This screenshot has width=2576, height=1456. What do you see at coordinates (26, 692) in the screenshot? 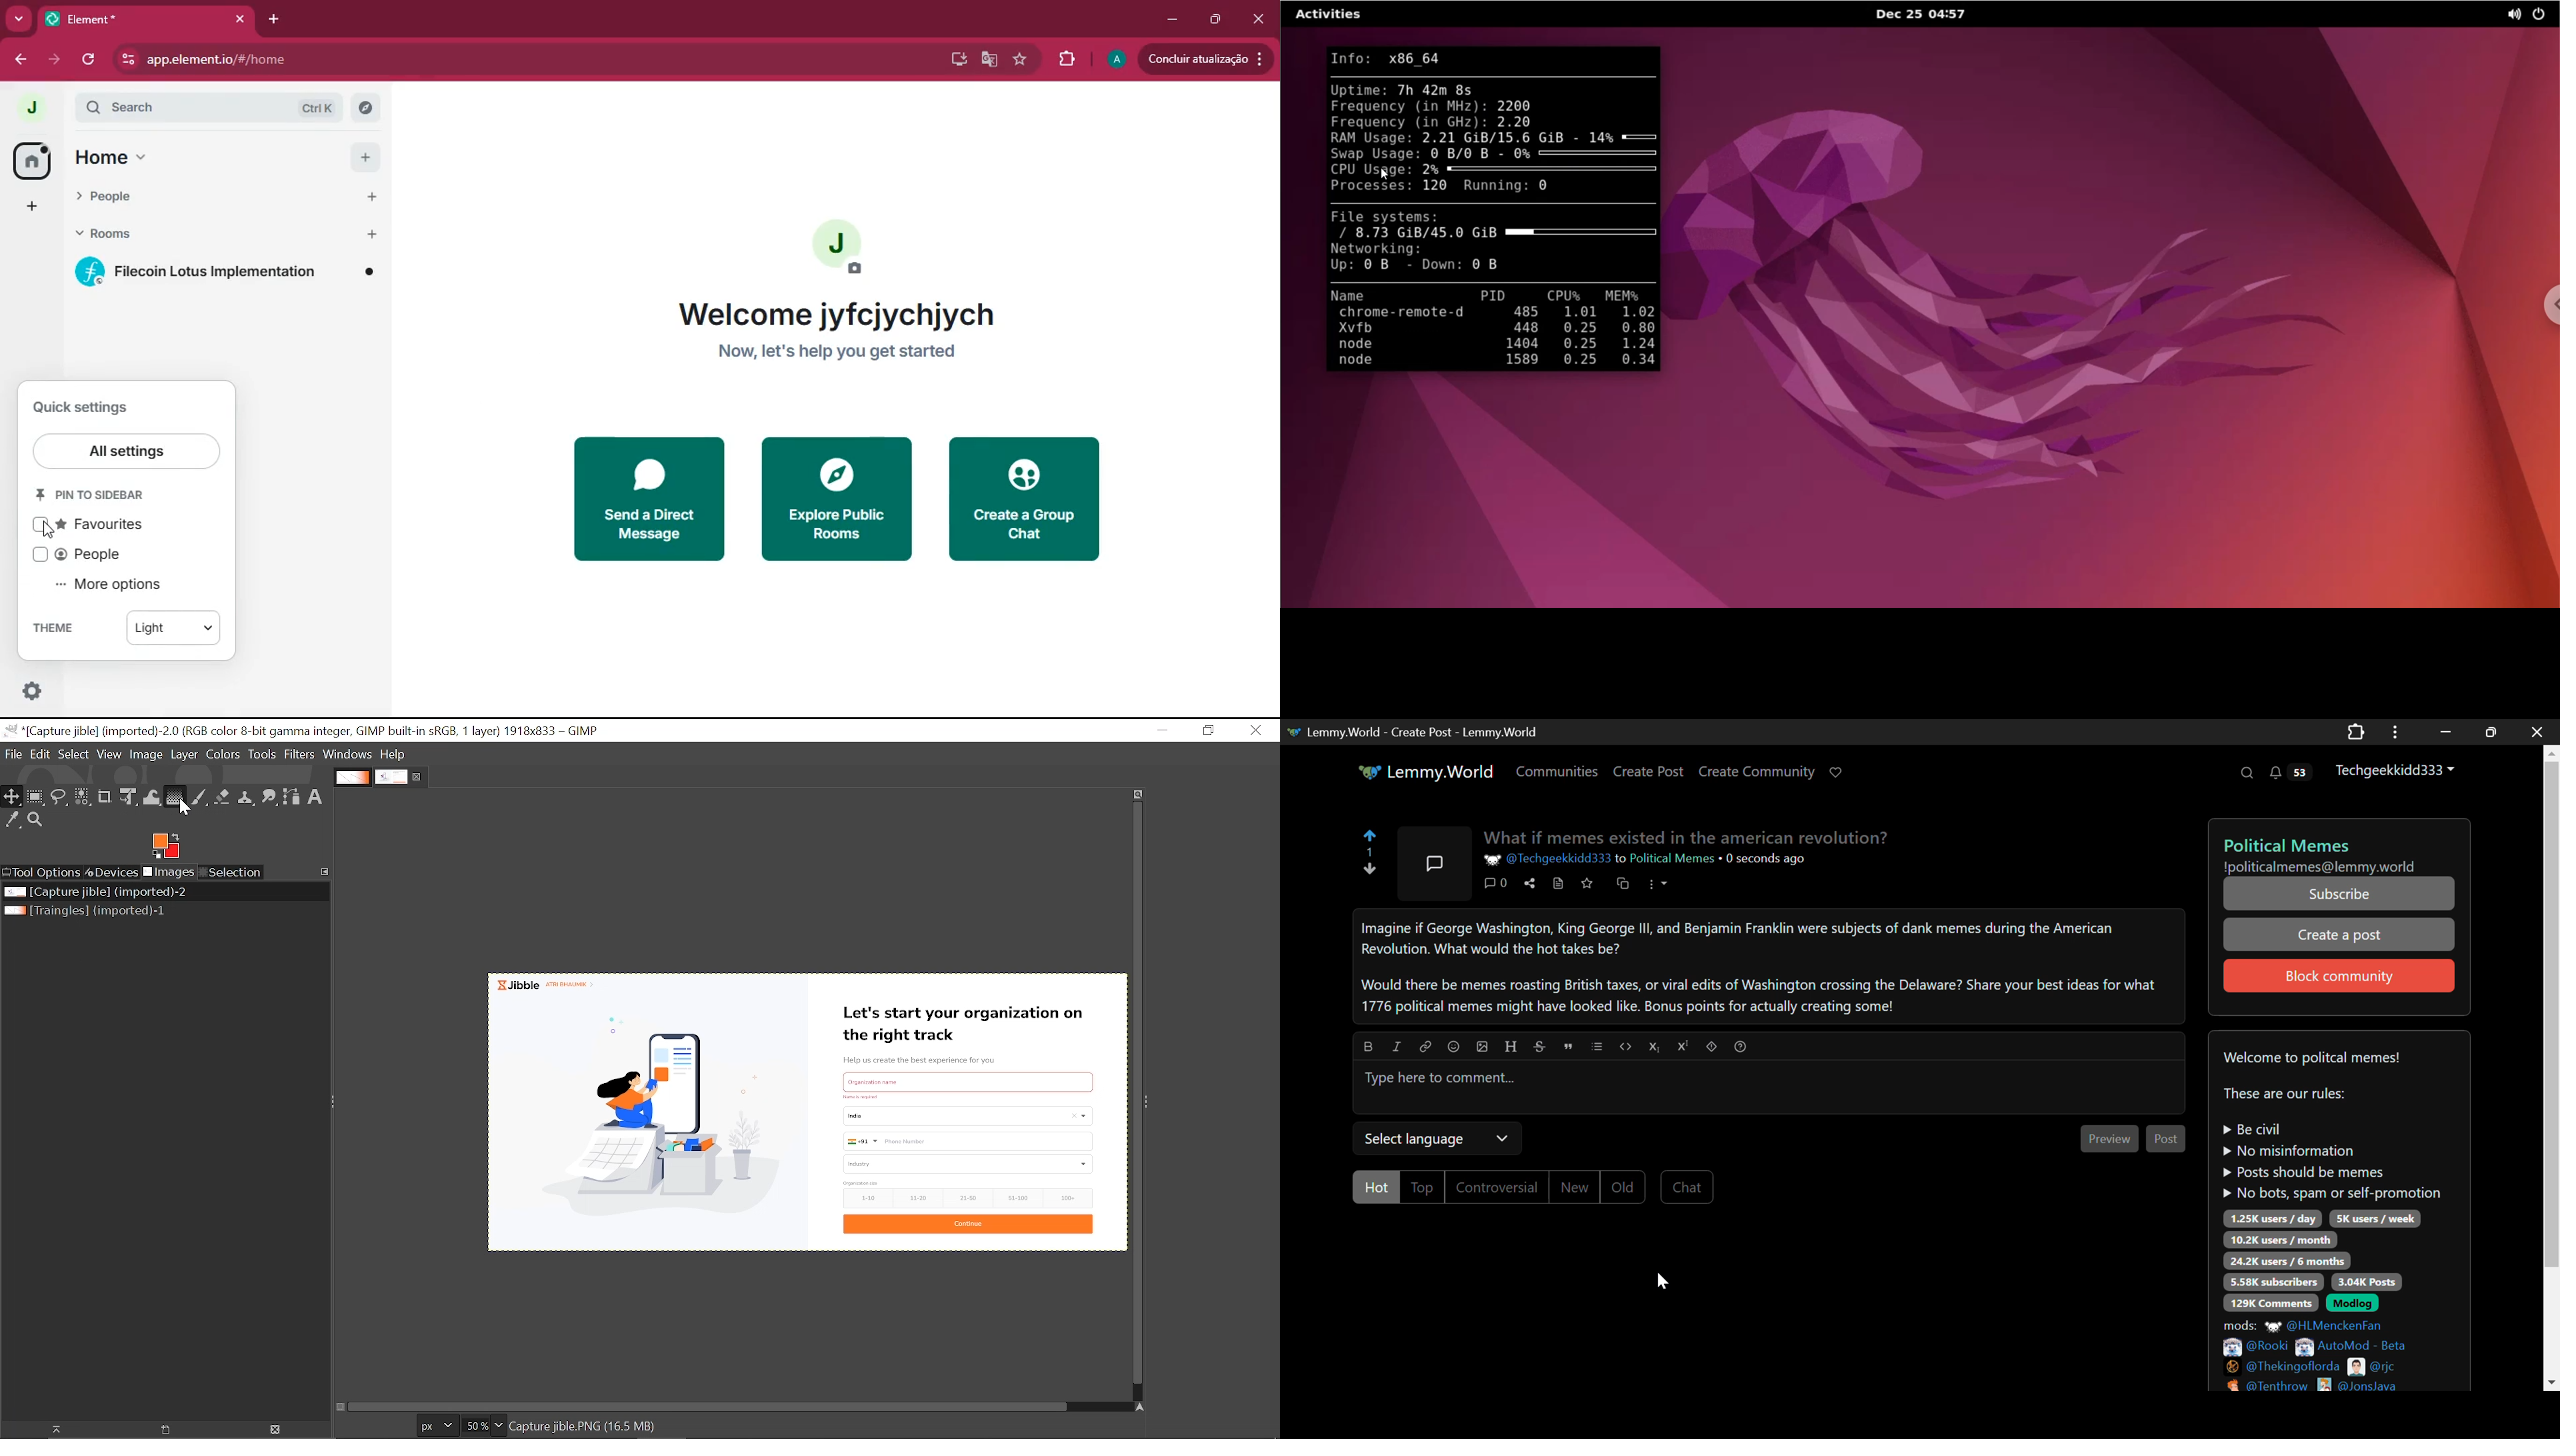
I see `options` at bounding box center [26, 692].